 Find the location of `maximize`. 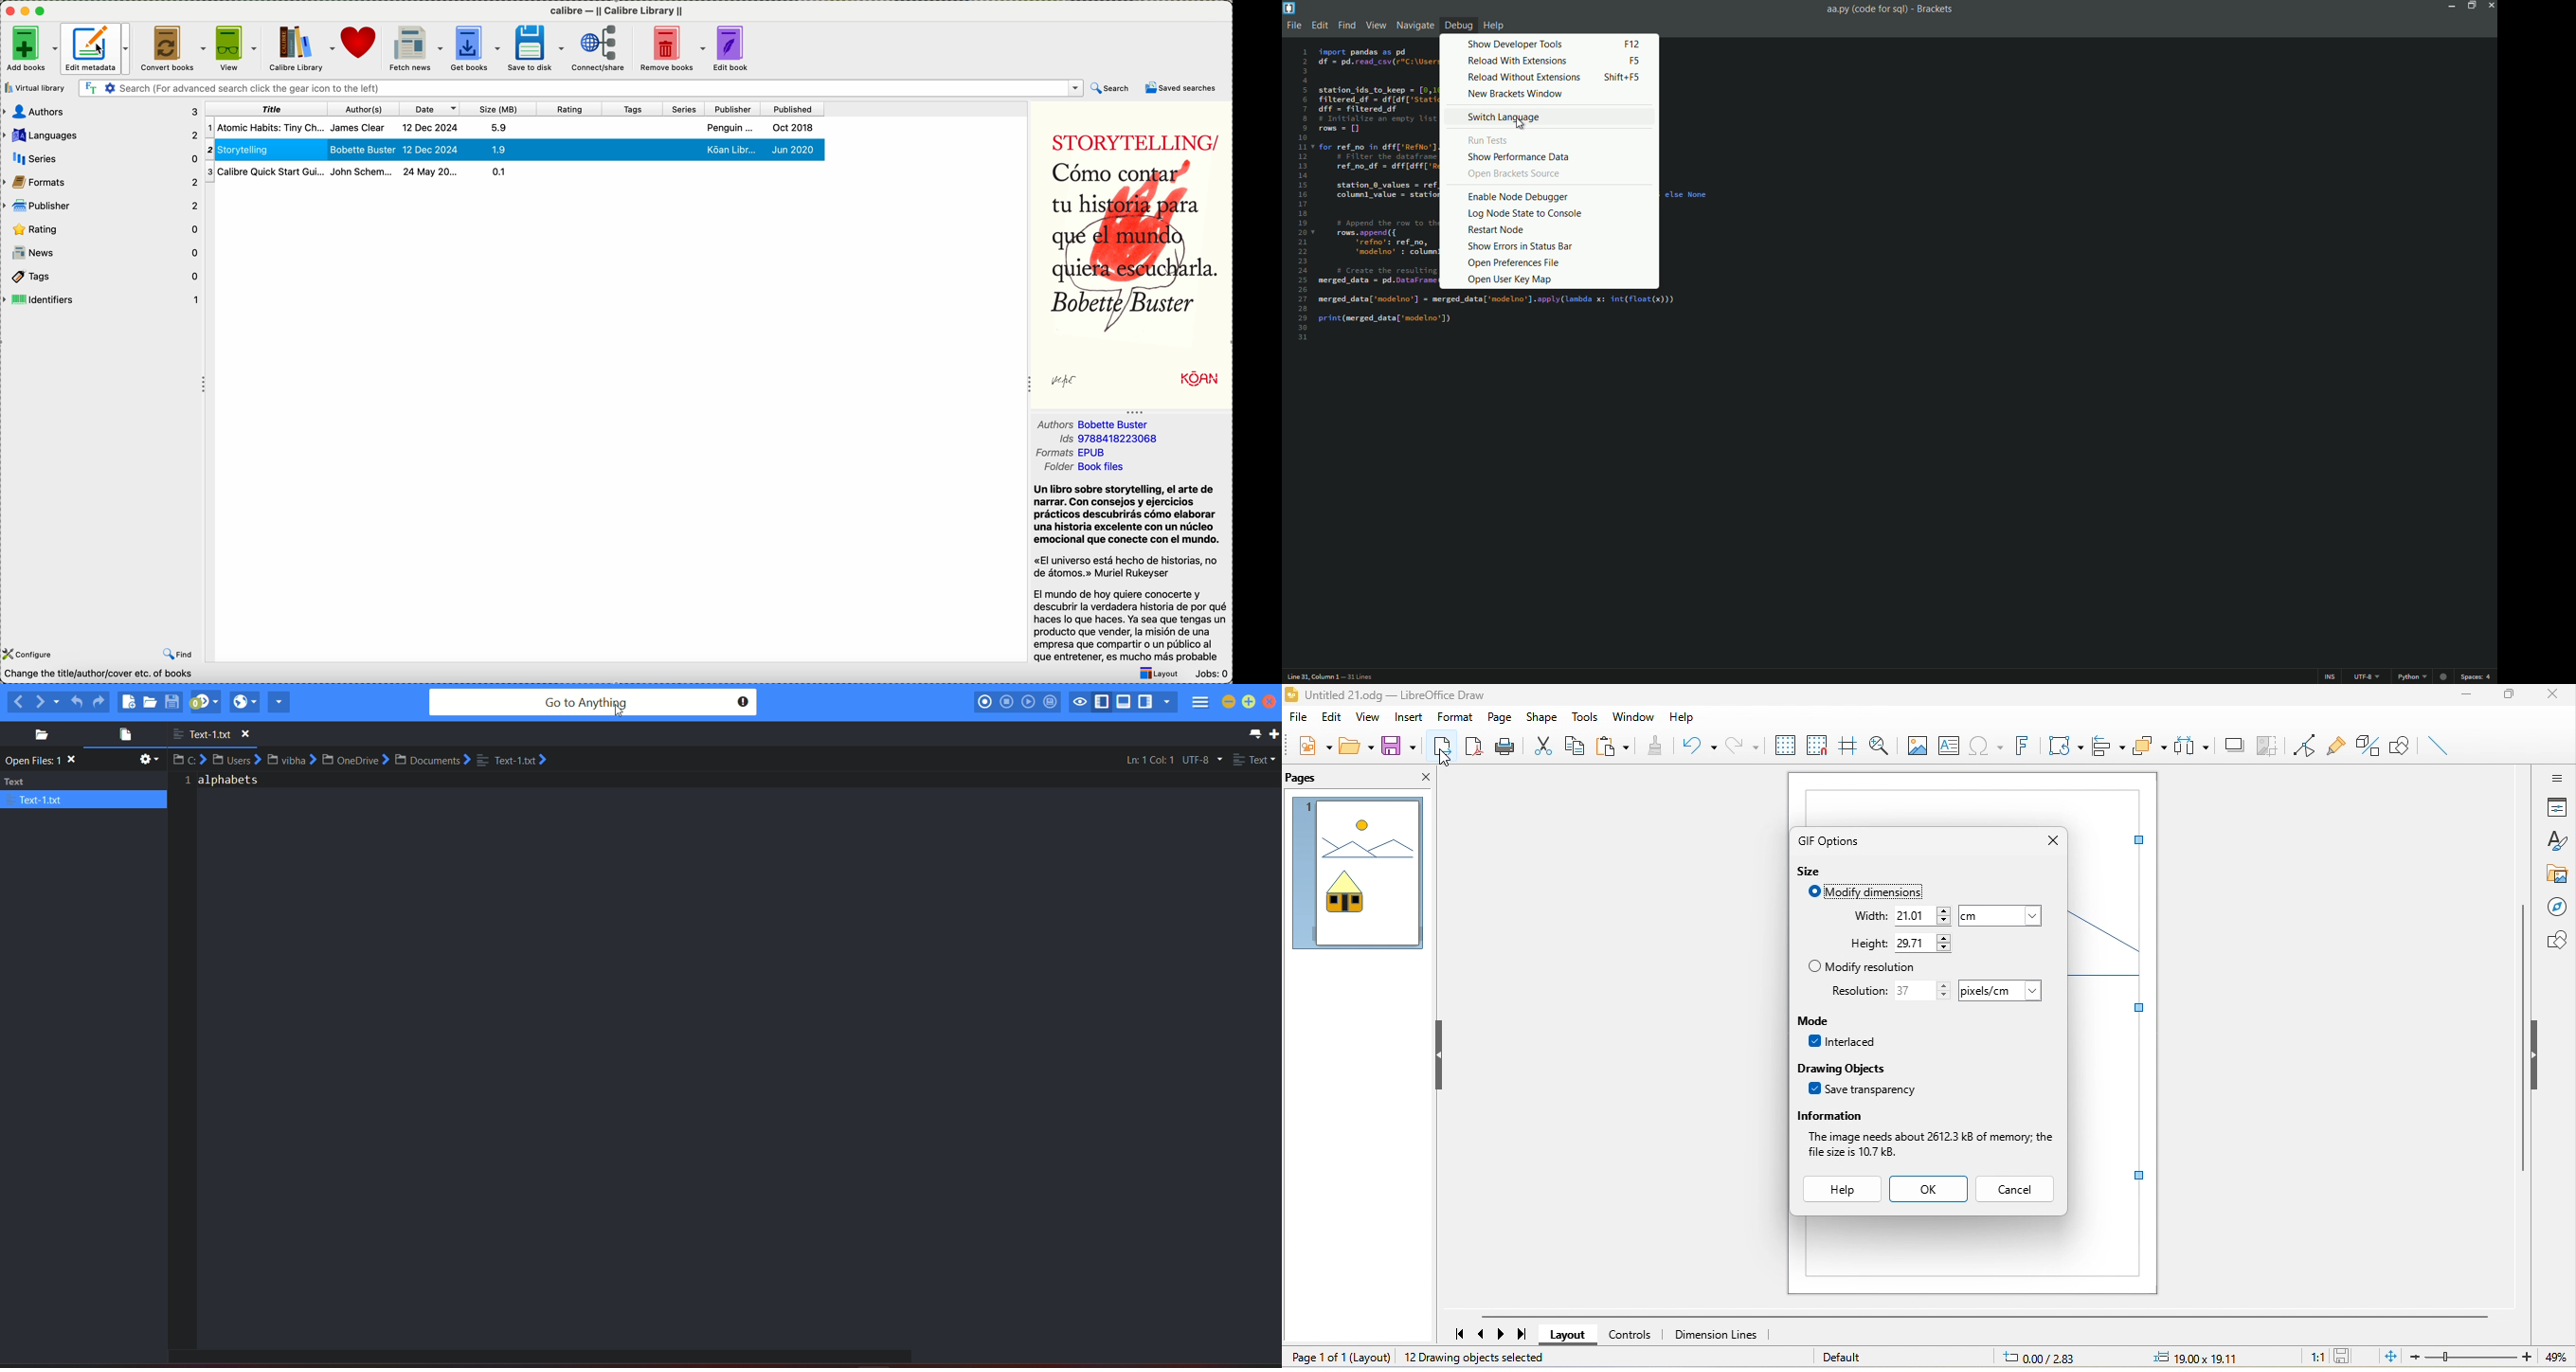

maximize is located at coordinates (2469, 5).